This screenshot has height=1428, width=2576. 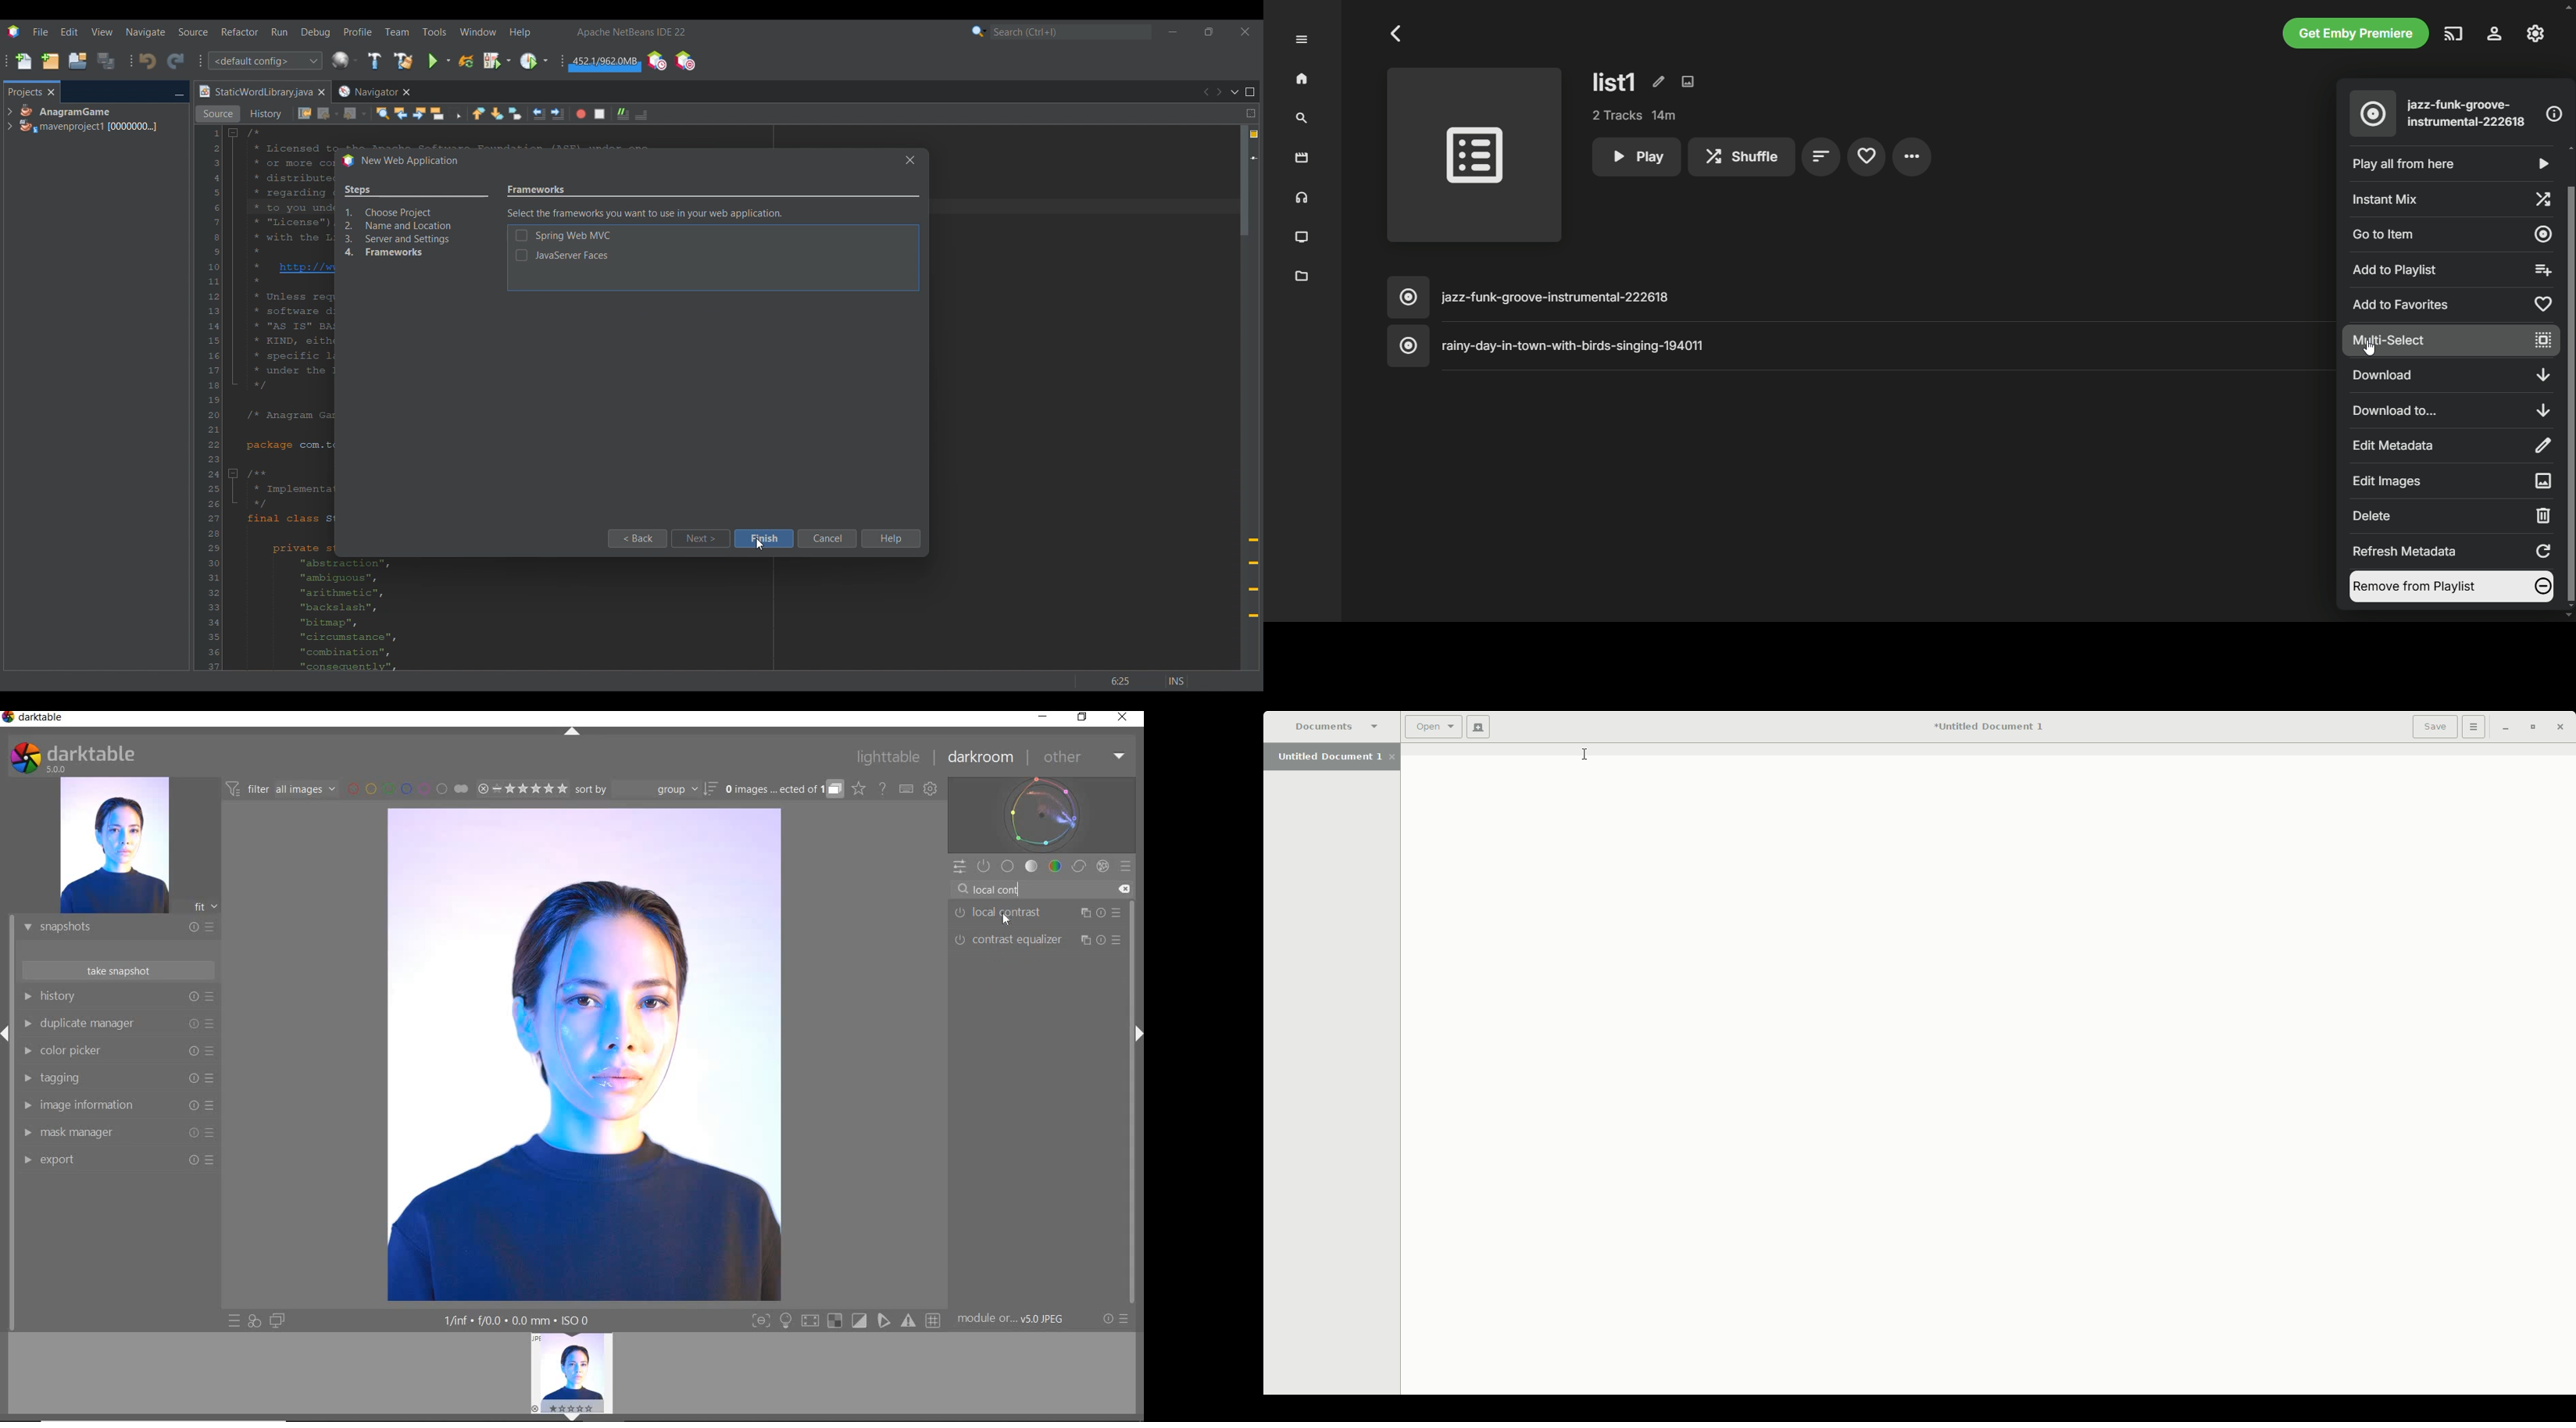 What do you see at coordinates (910, 1321) in the screenshot?
I see `Button` at bounding box center [910, 1321].